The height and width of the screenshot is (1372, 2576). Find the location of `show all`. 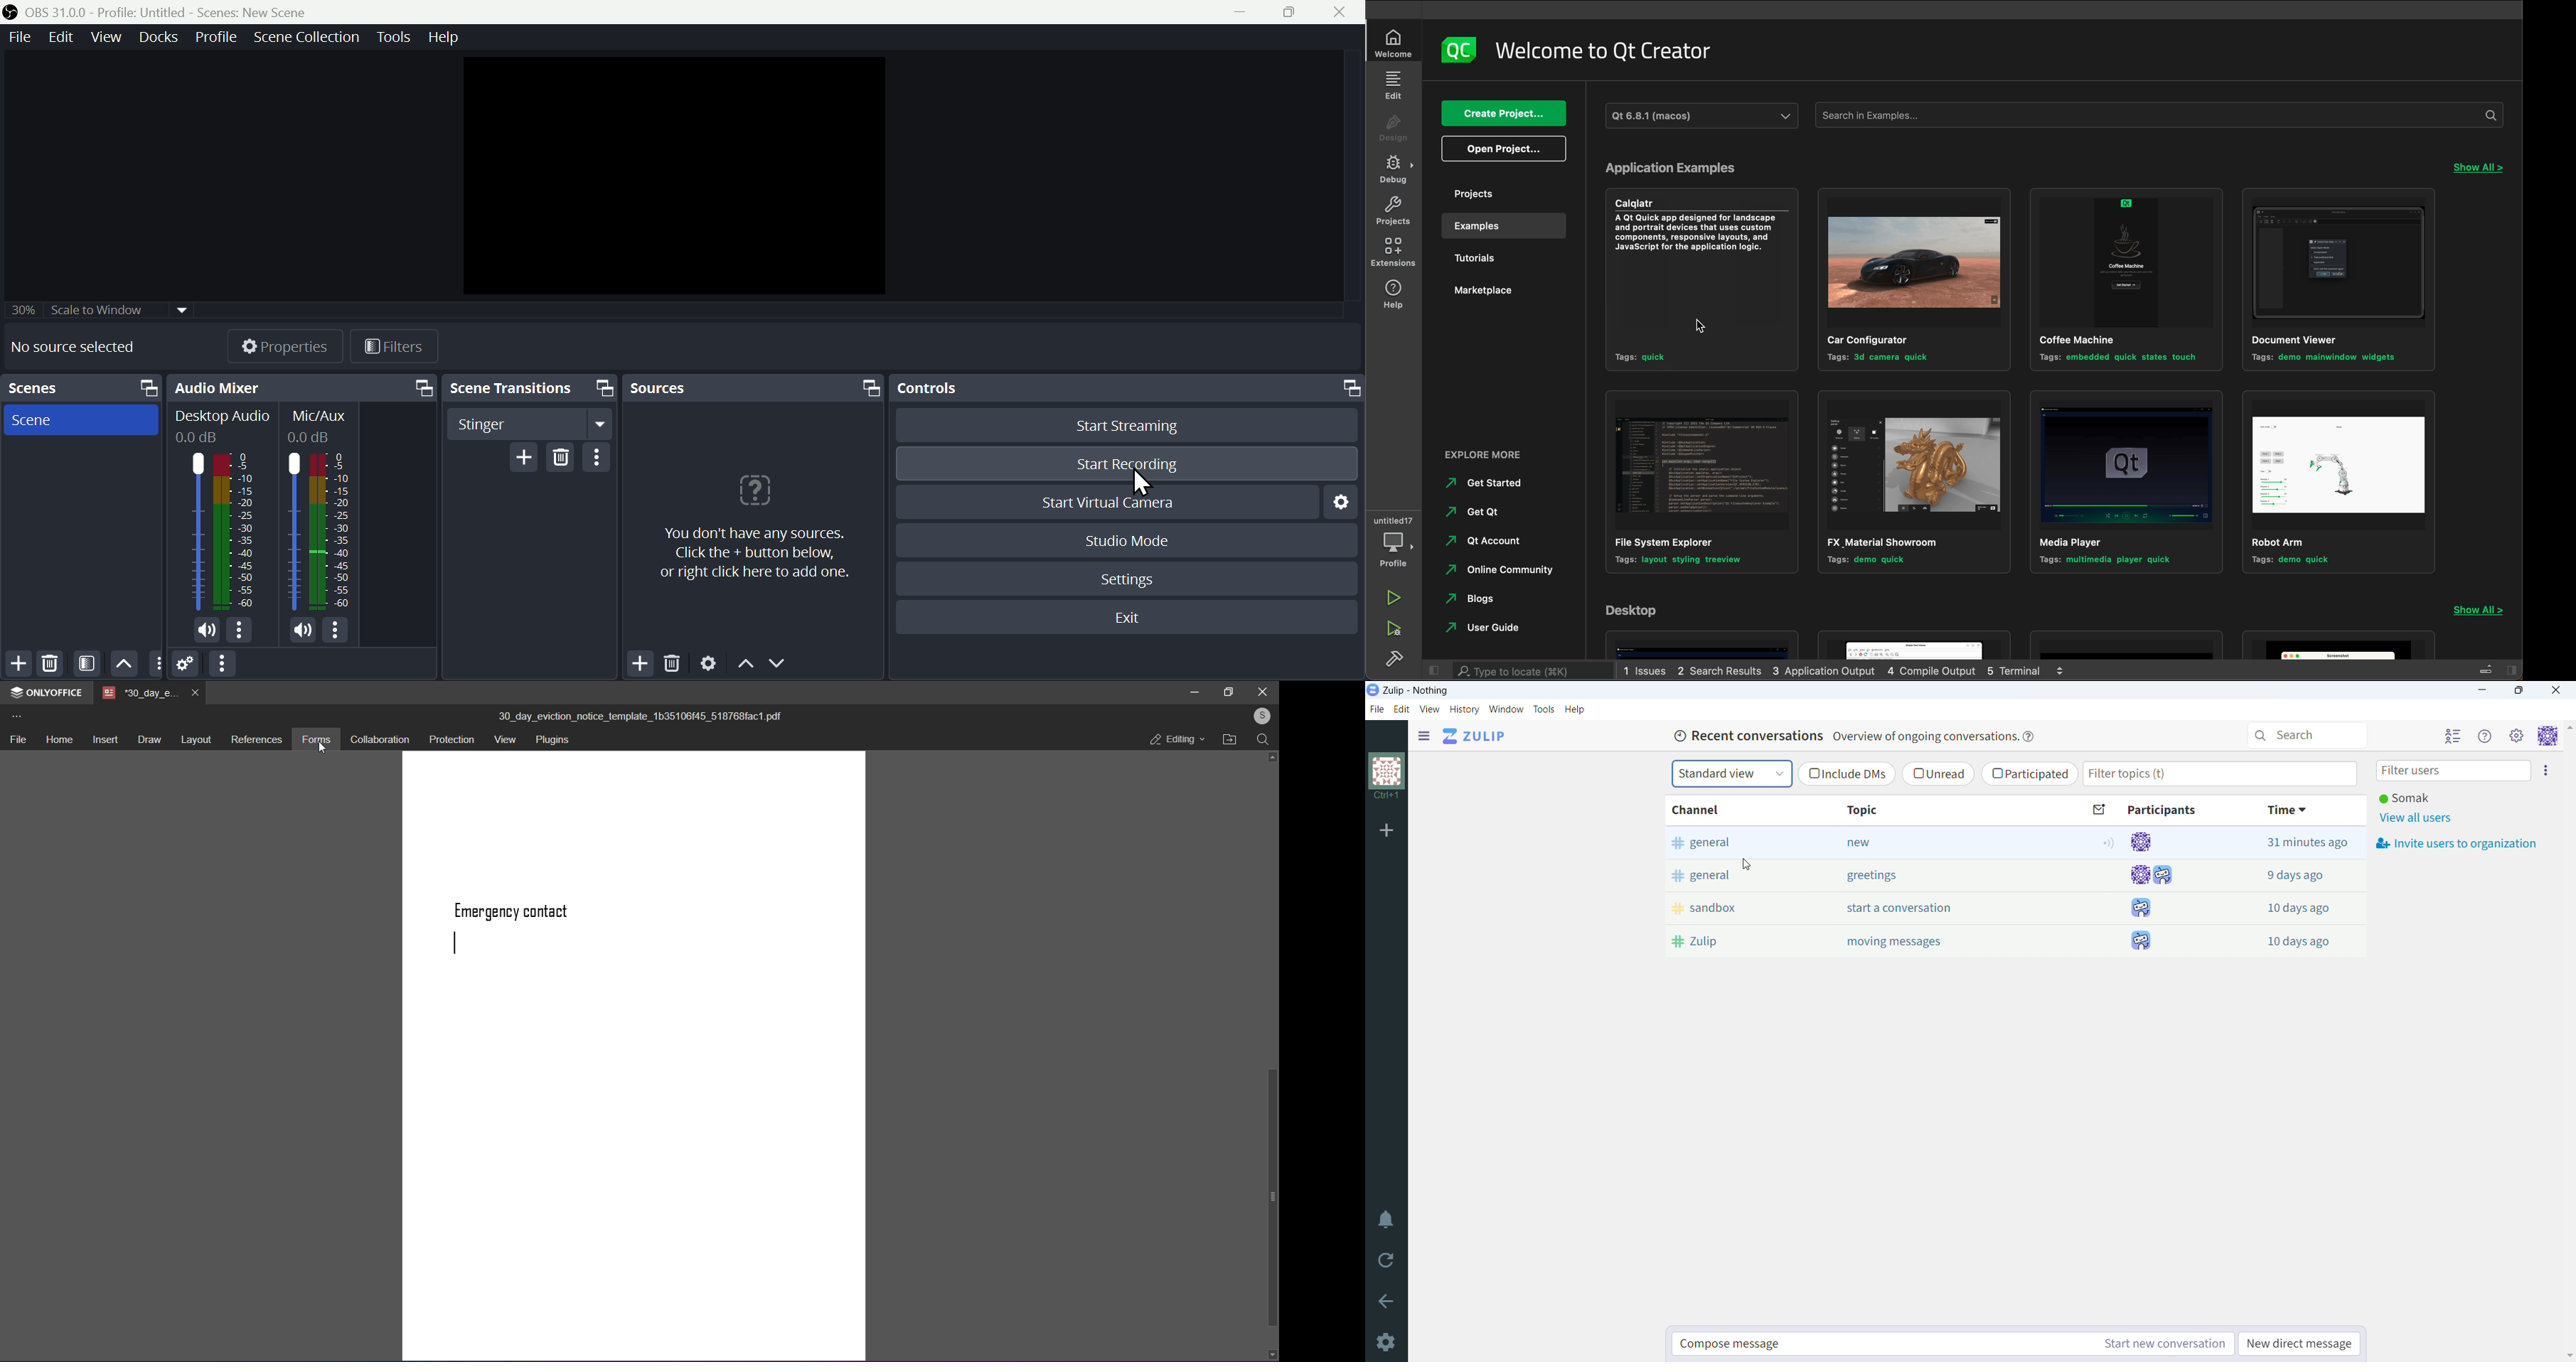

show all is located at coordinates (2478, 169).